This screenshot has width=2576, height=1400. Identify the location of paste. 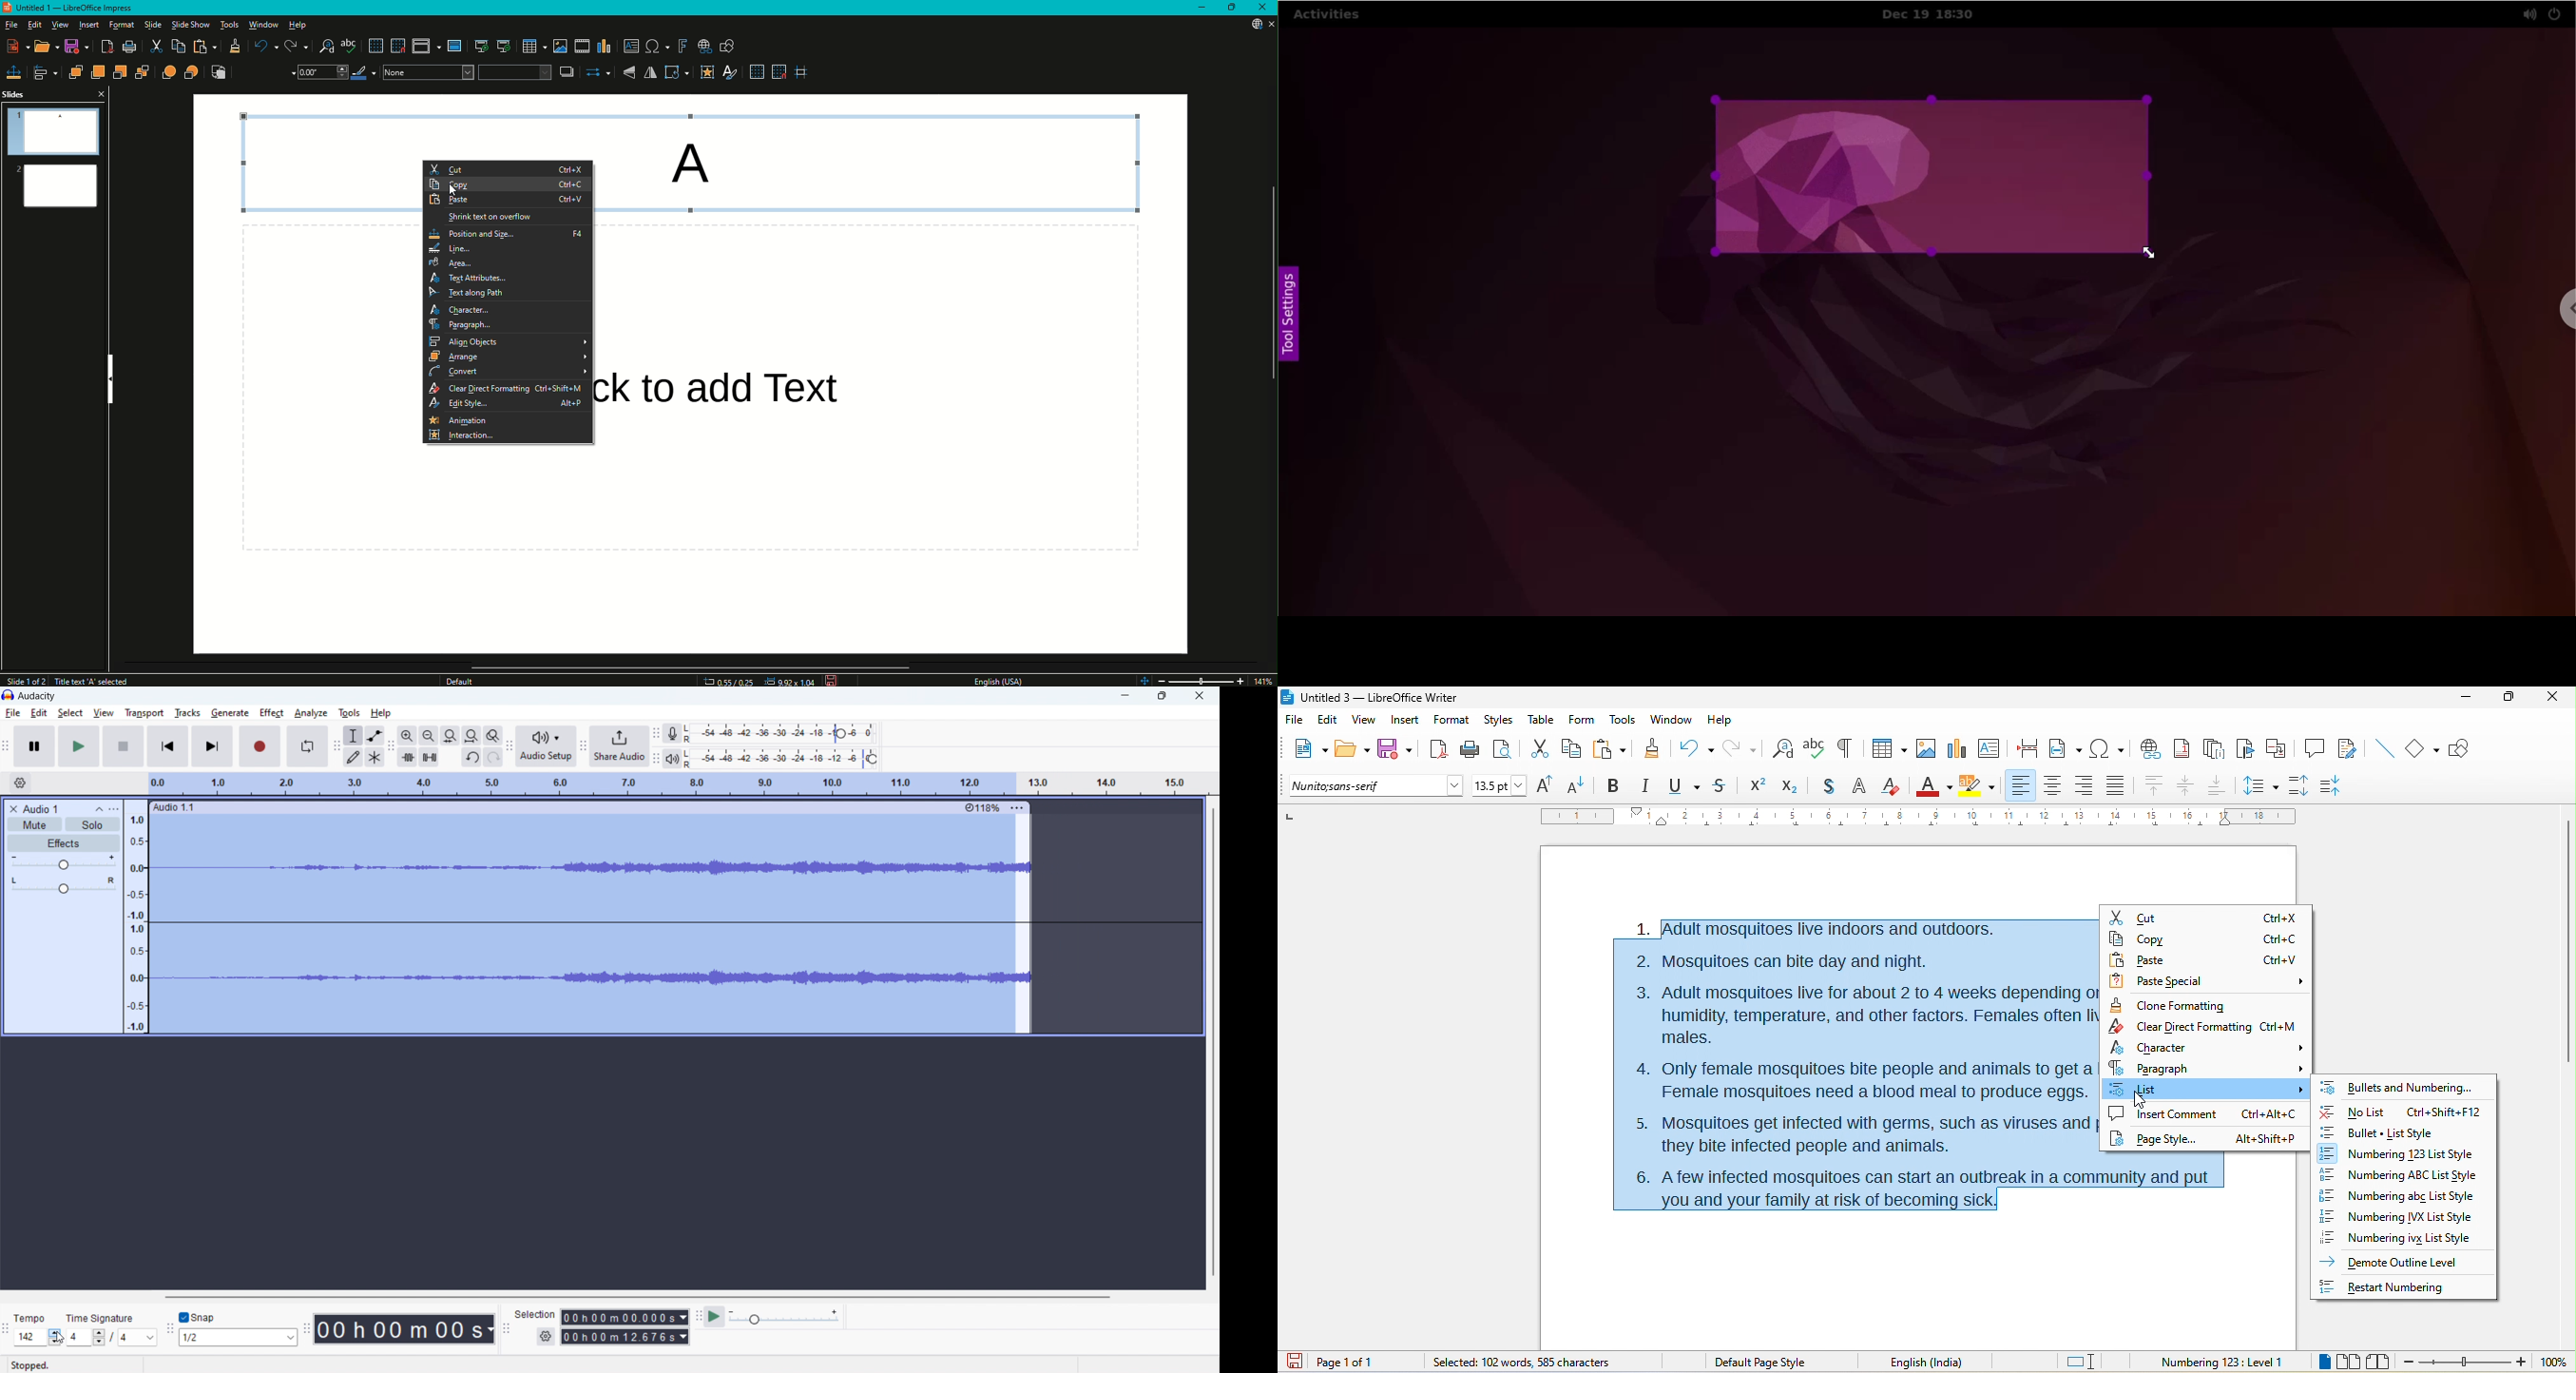
(2203, 960).